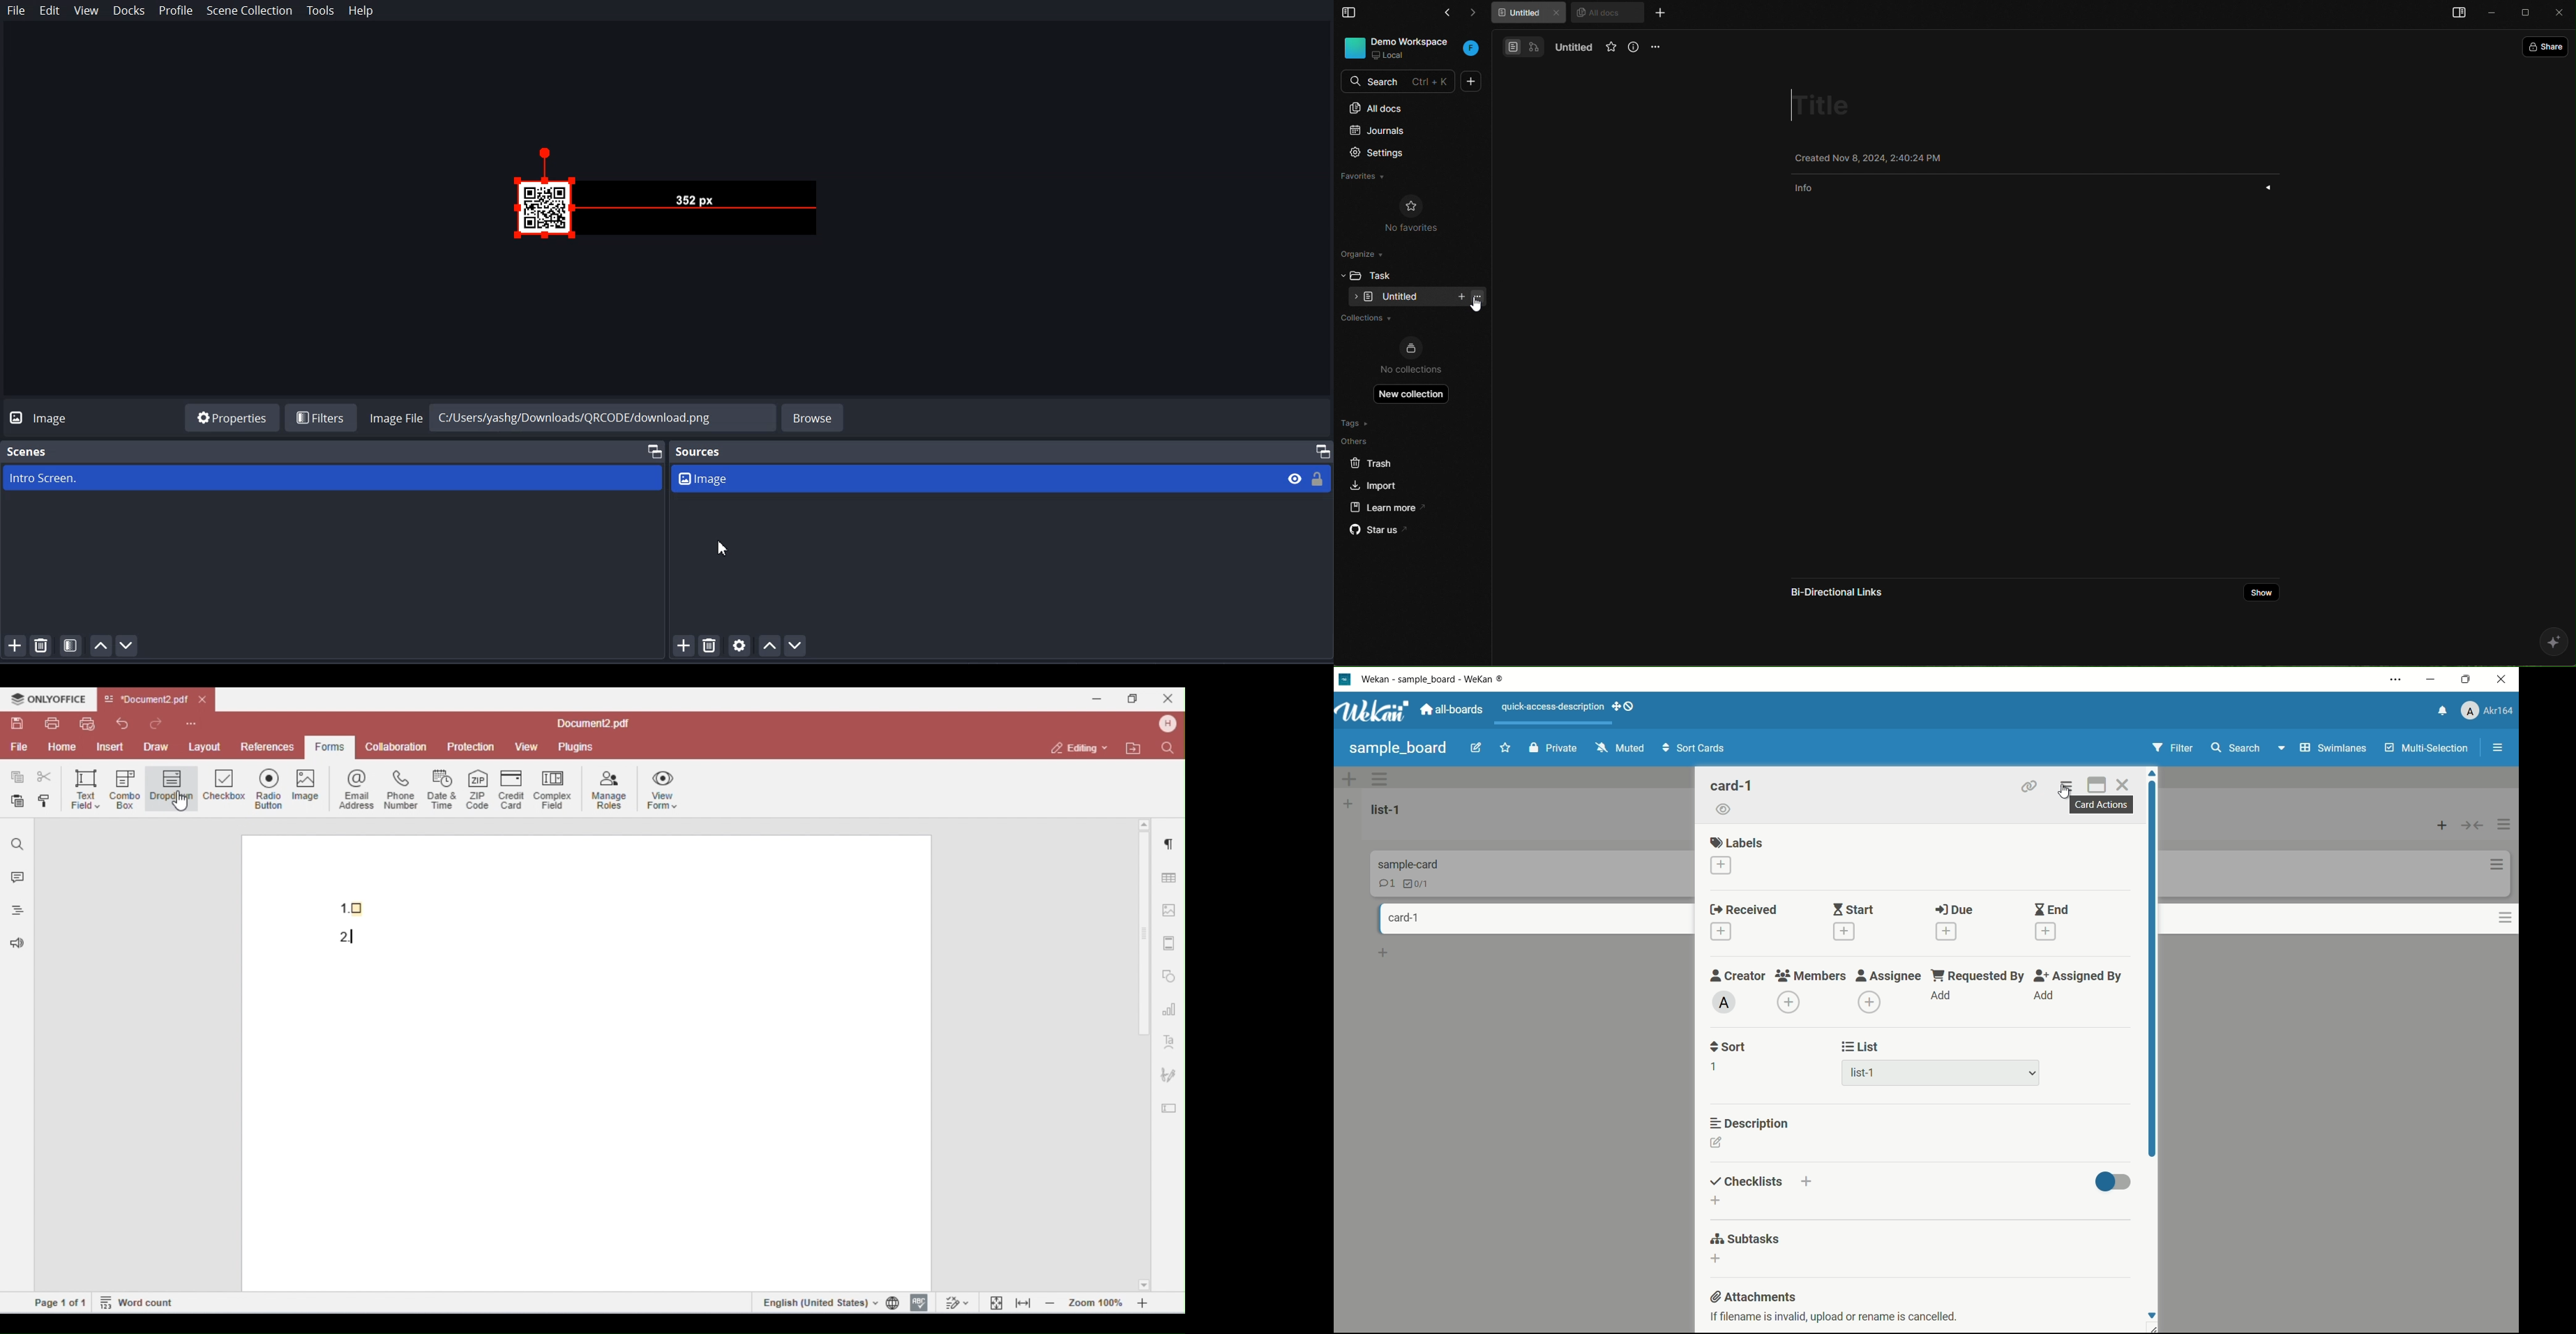 Image resolution: width=2576 pixels, height=1344 pixels. What do you see at coordinates (361, 11) in the screenshot?
I see `Help` at bounding box center [361, 11].